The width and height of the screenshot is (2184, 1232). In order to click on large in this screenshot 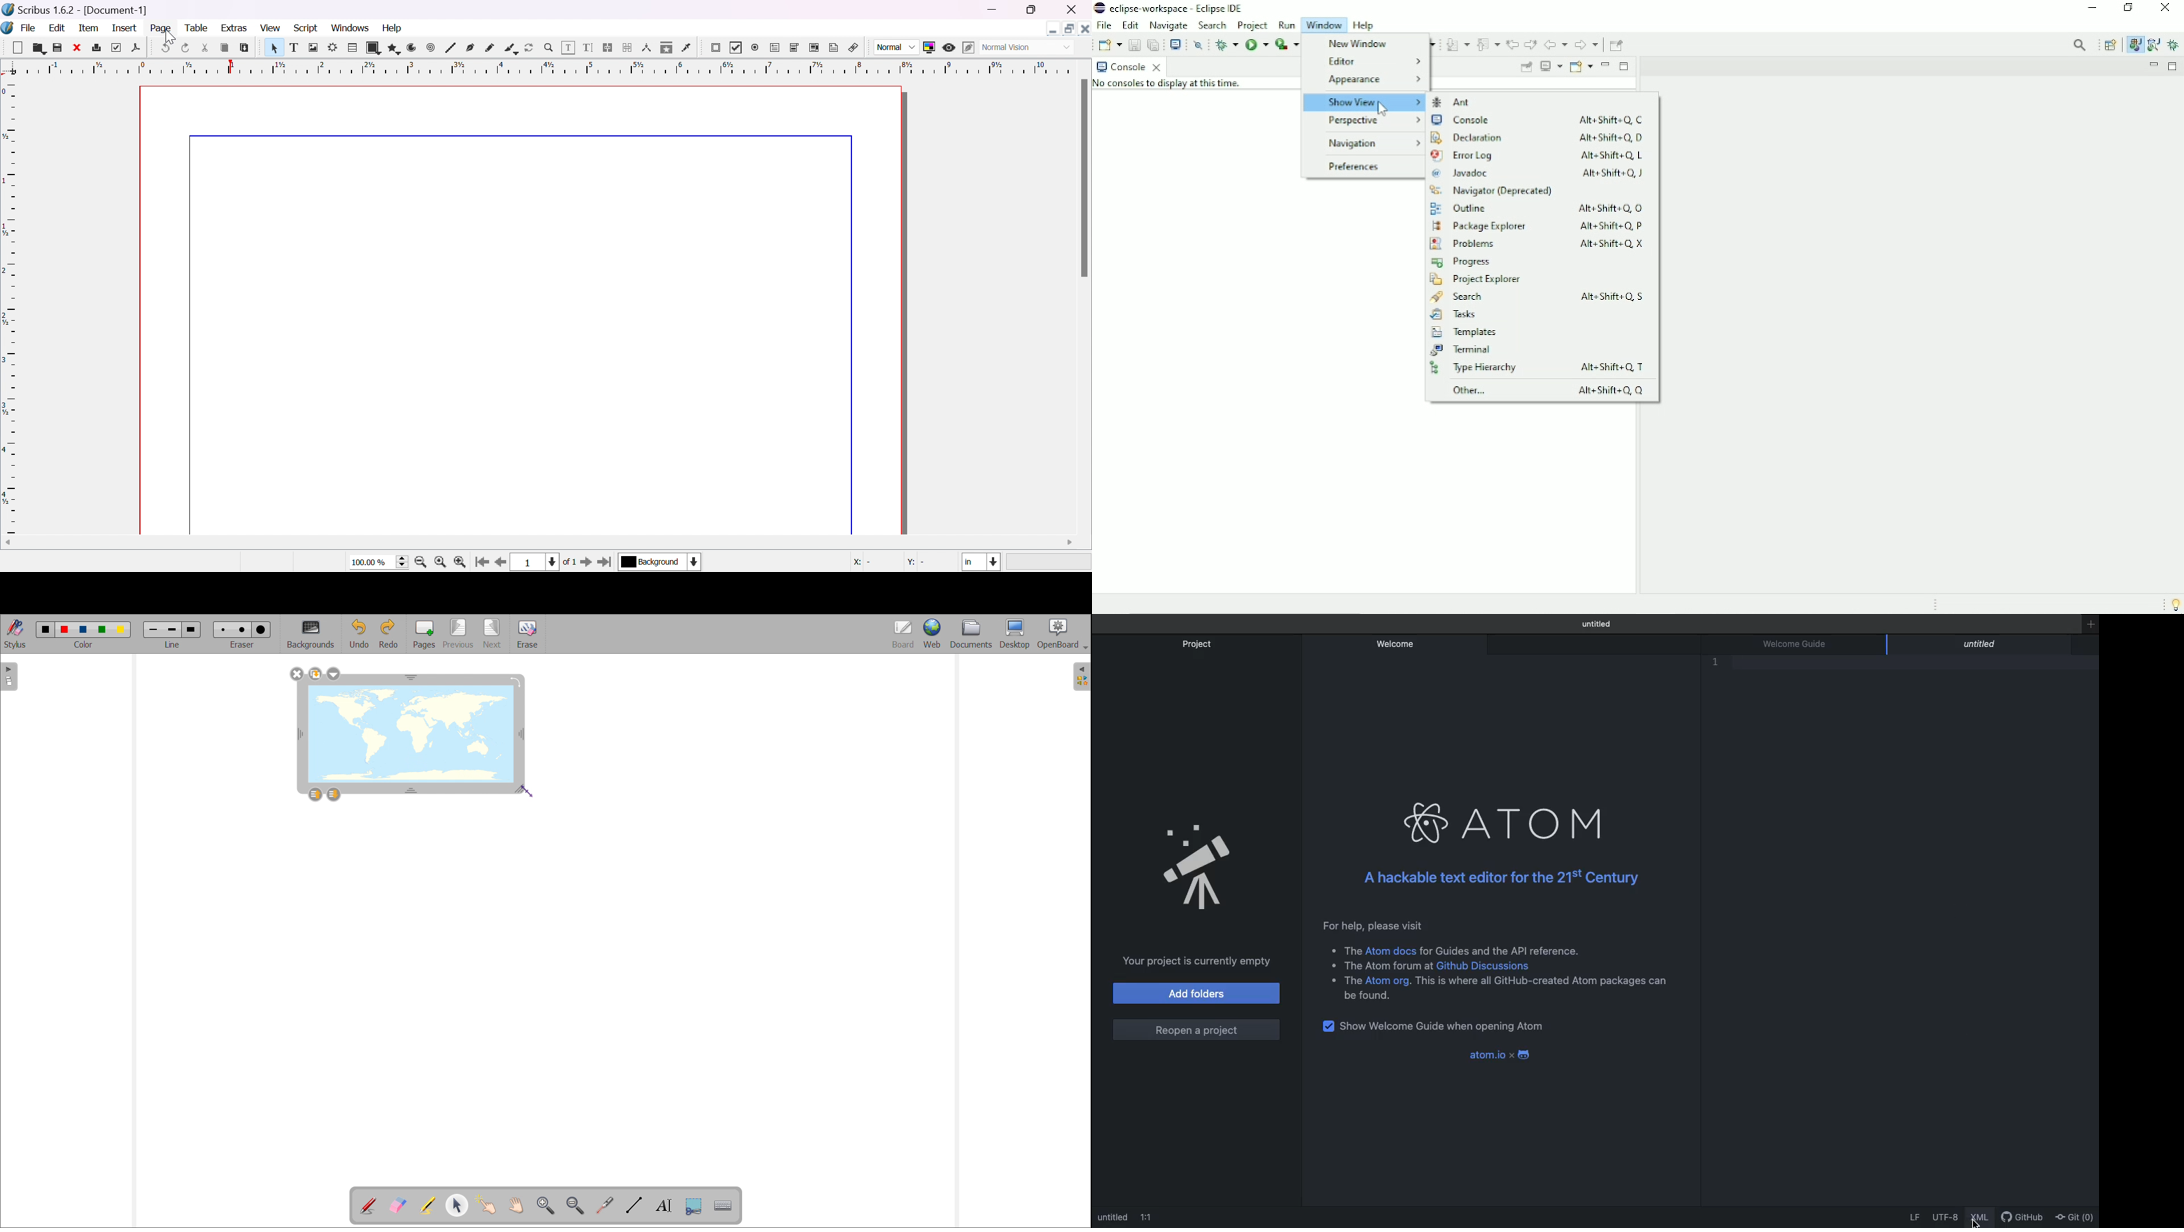, I will do `click(262, 629)`.